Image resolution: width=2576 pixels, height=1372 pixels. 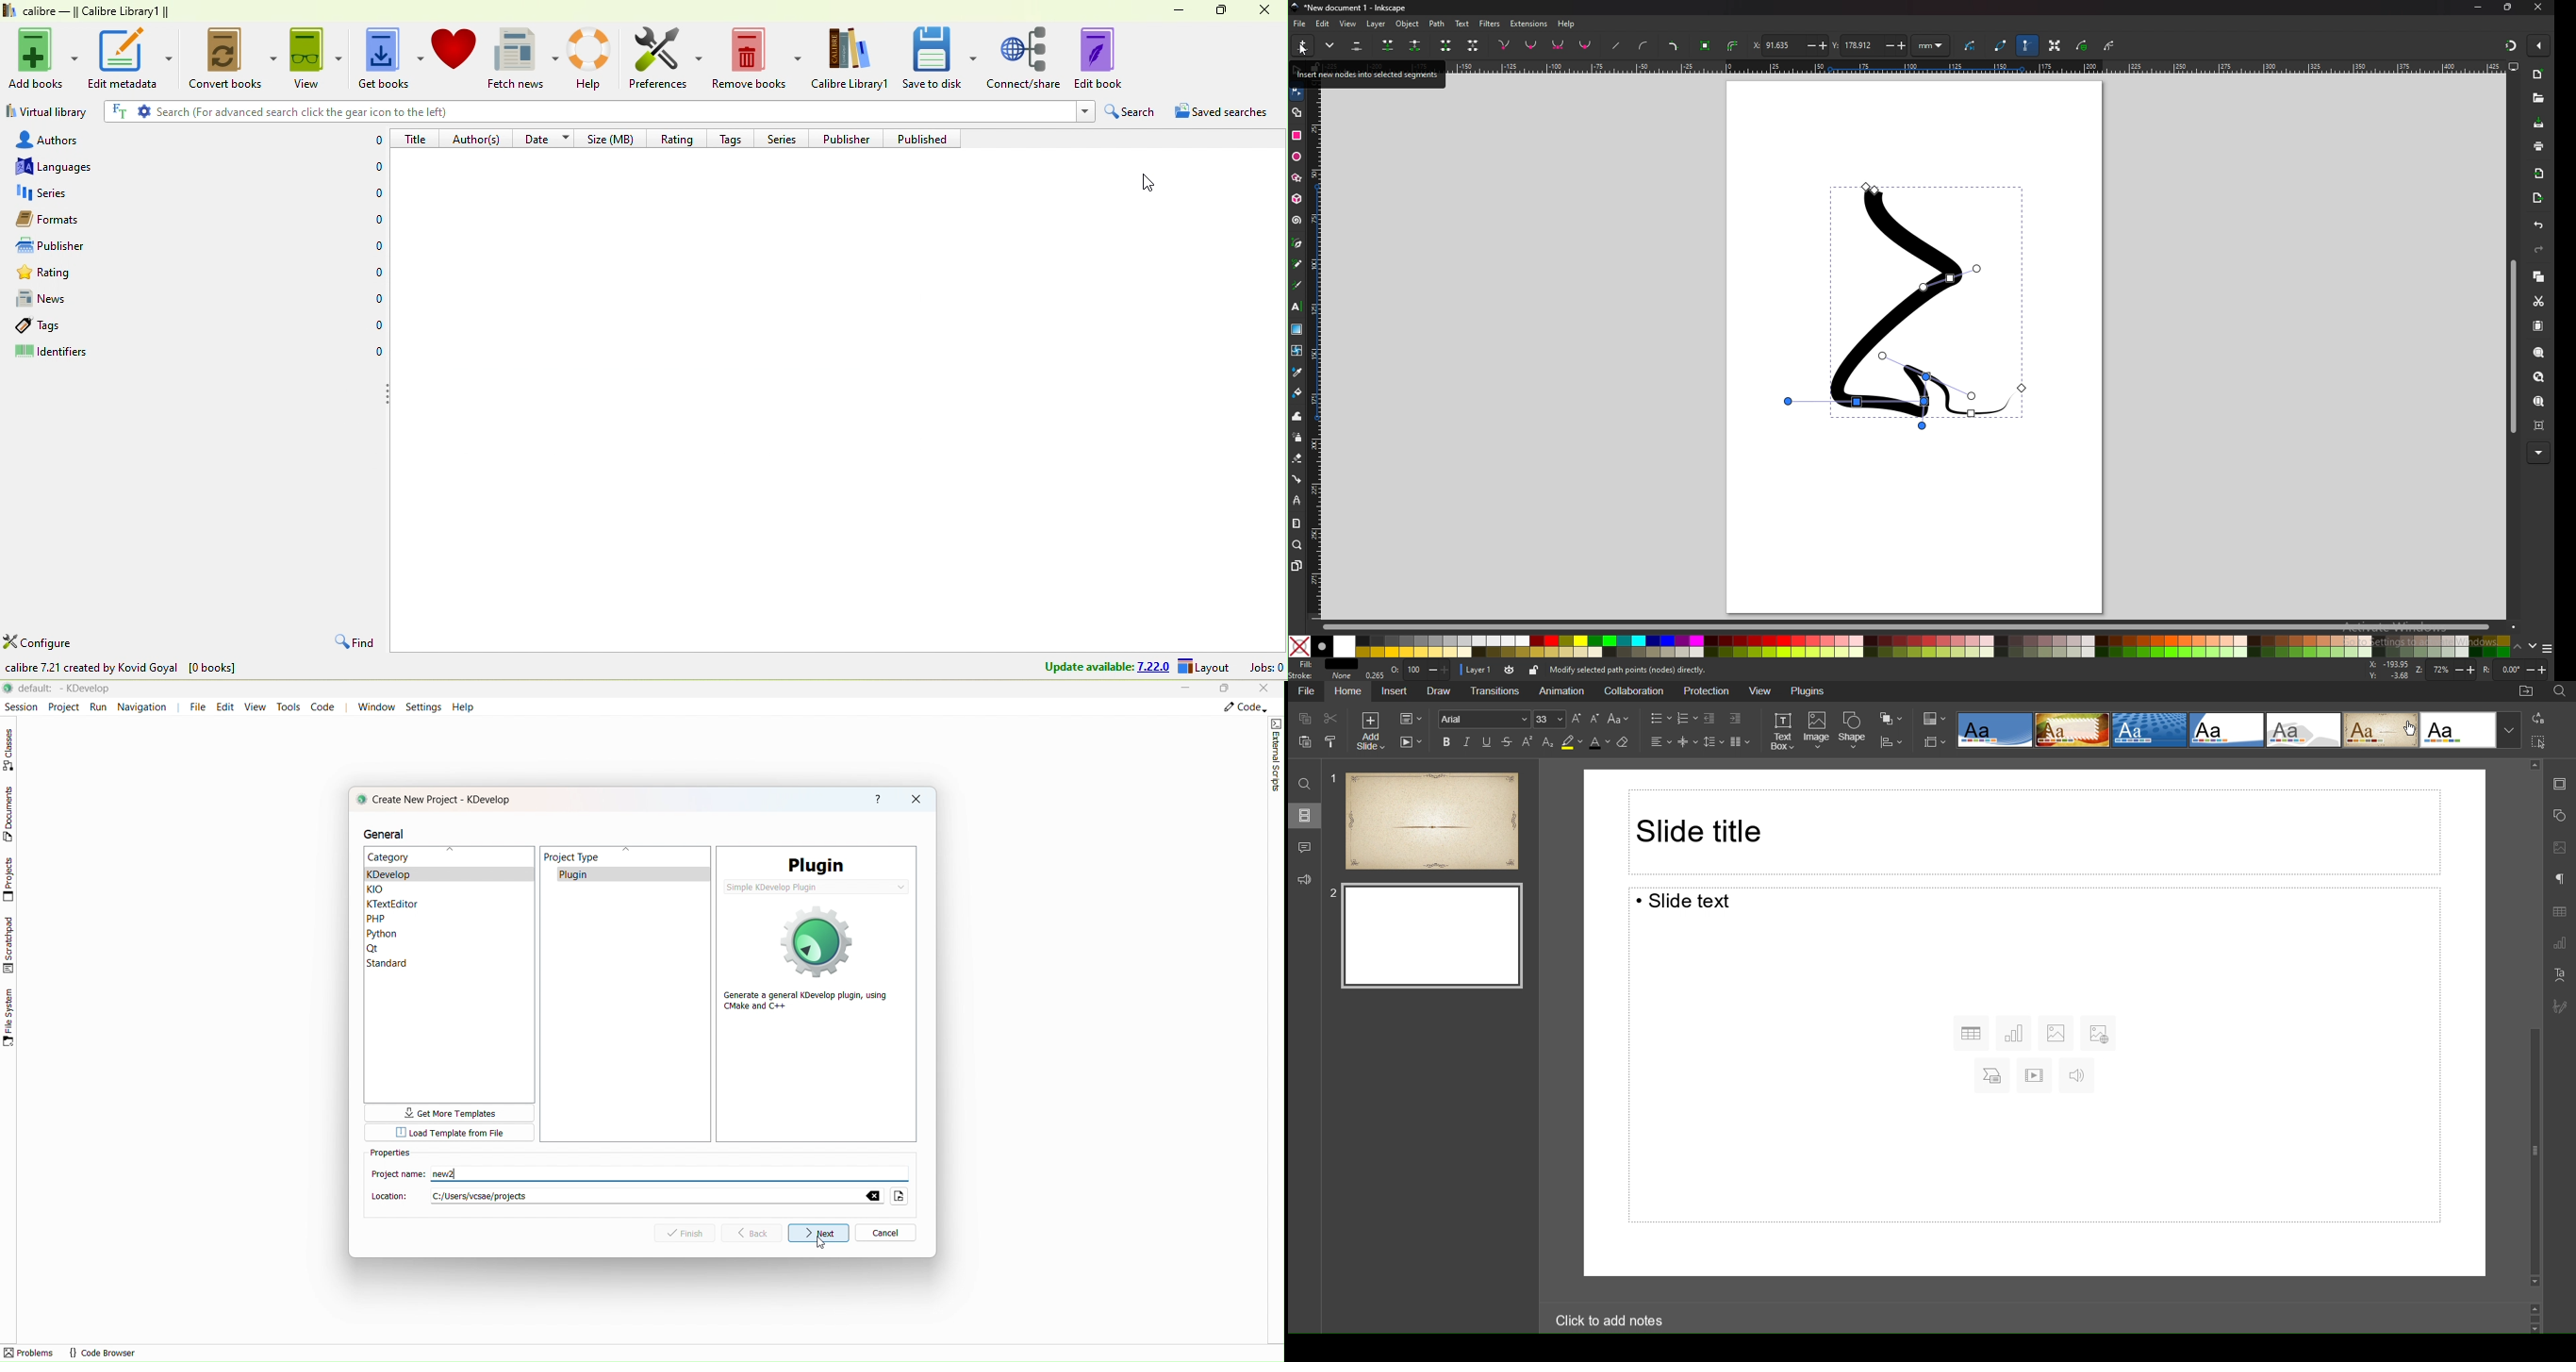 What do you see at coordinates (64, 166) in the screenshot?
I see `languages` at bounding box center [64, 166].